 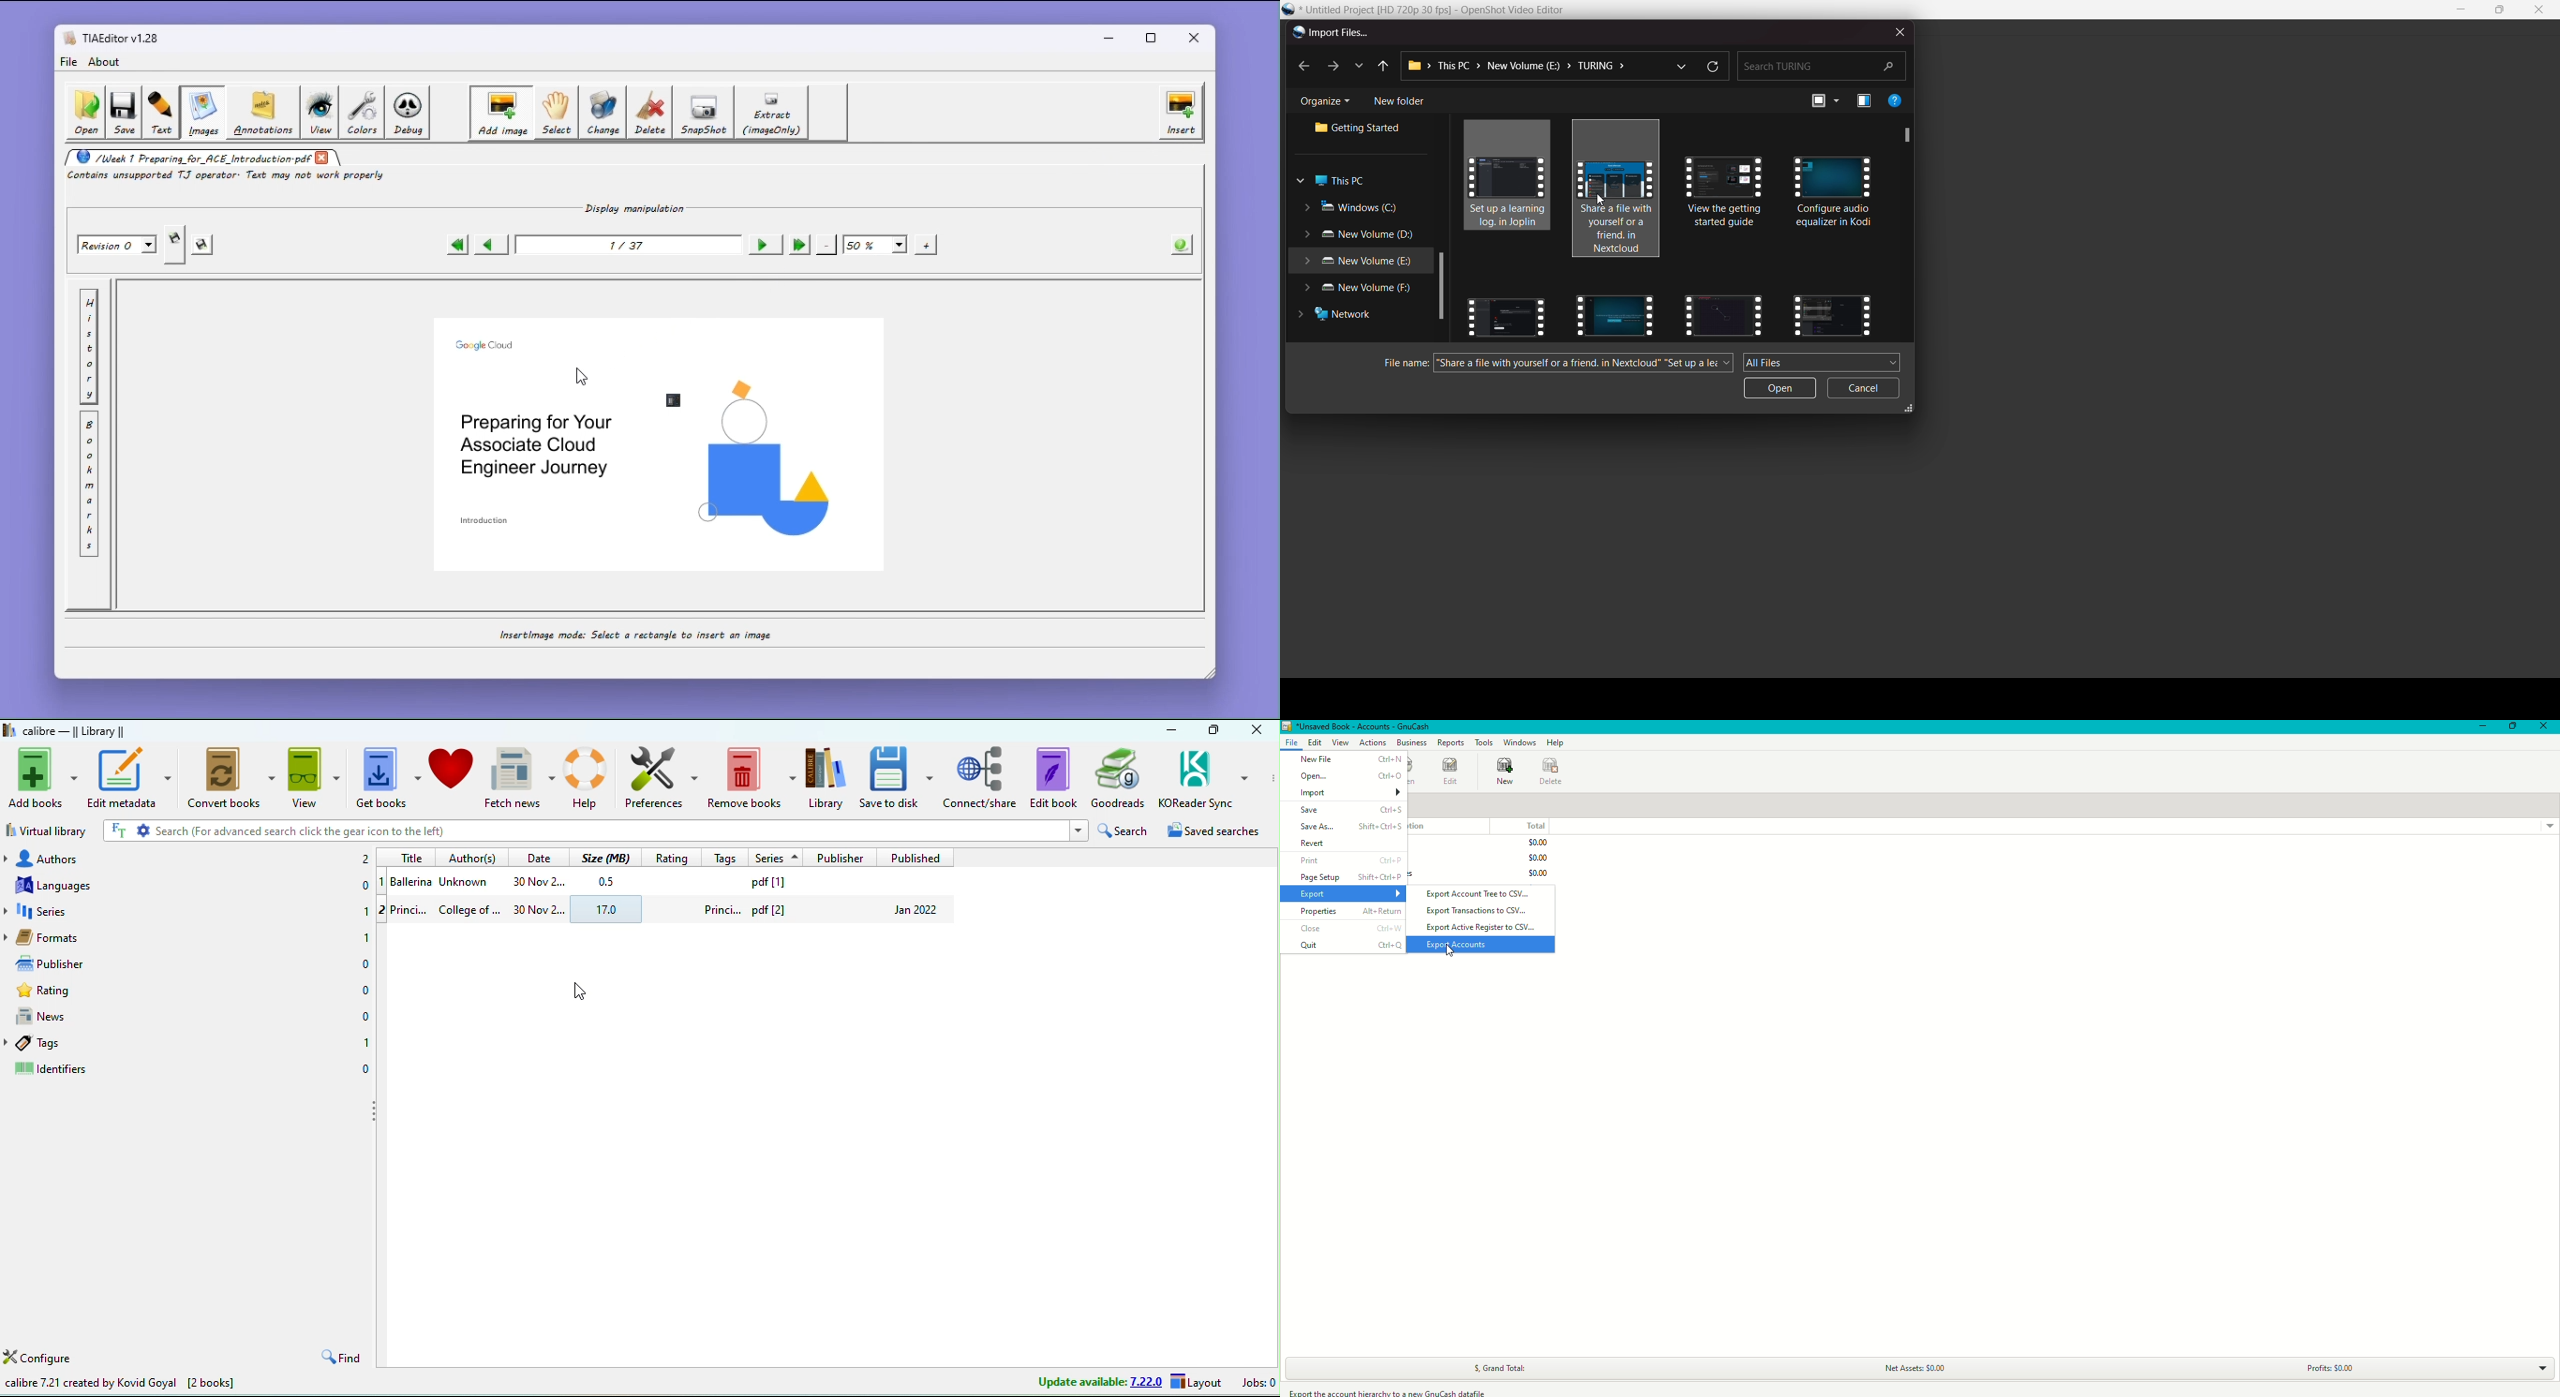 What do you see at coordinates (1100, 1381) in the screenshot?
I see `update available 7.22.0` at bounding box center [1100, 1381].